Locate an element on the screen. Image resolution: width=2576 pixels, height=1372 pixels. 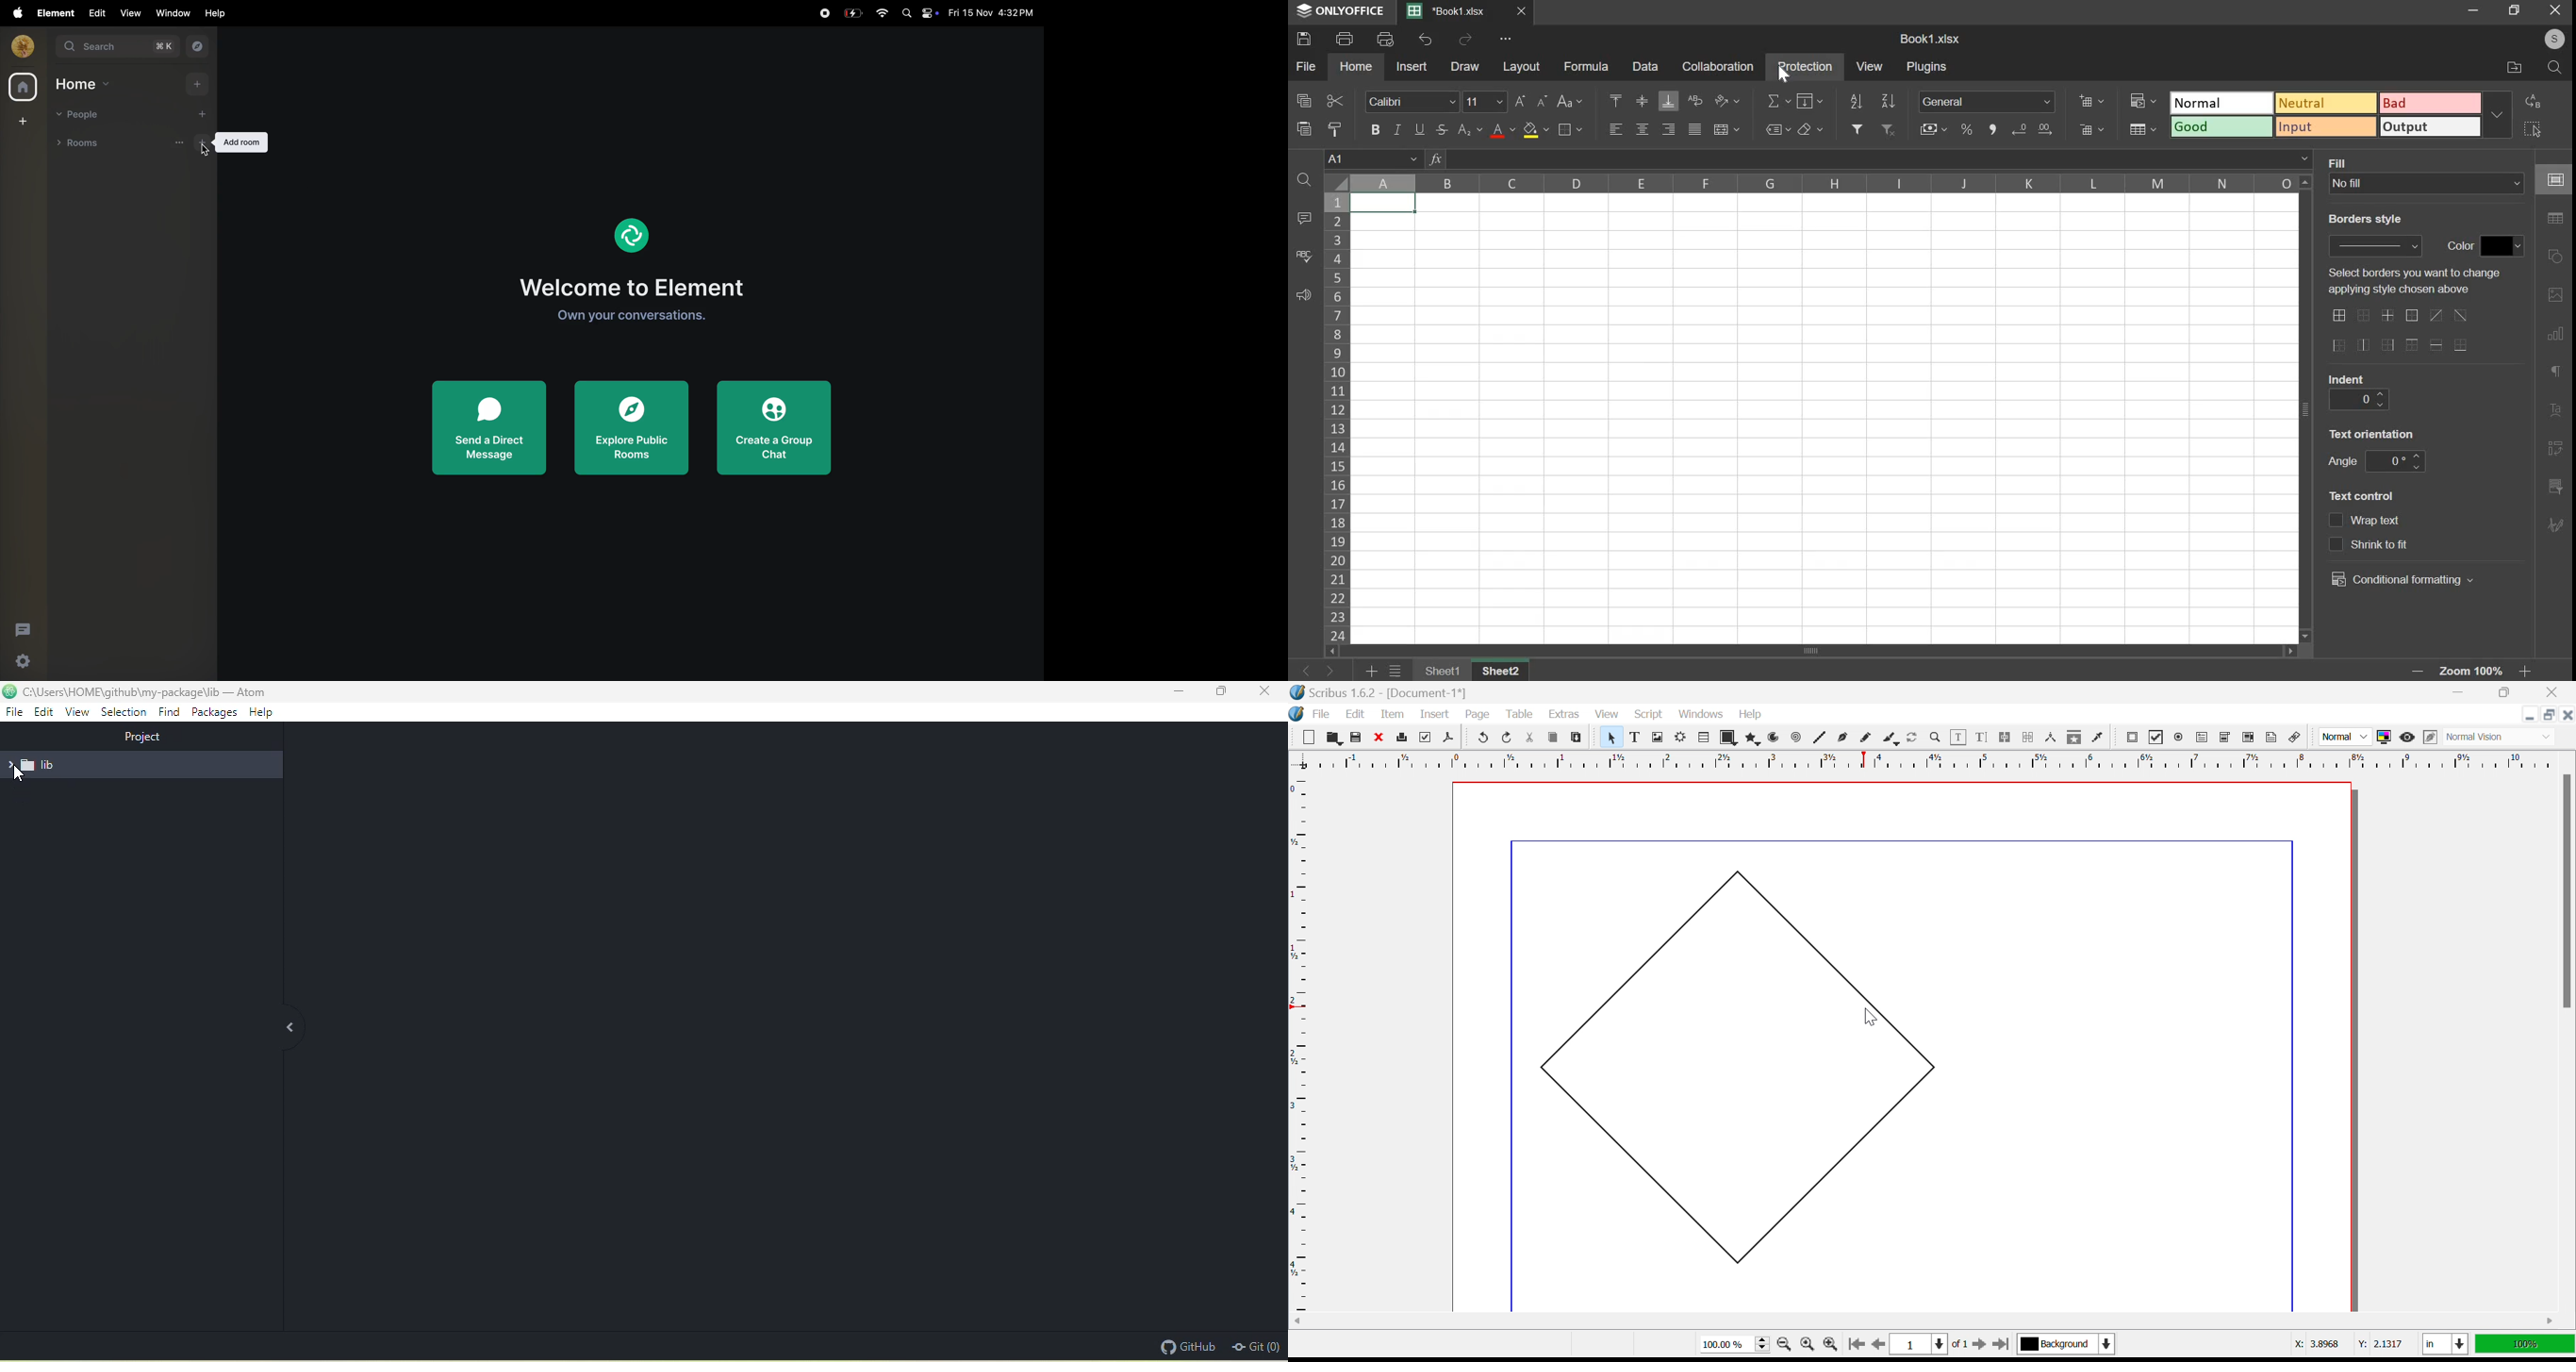
PDF checkbox is located at coordinates (2156, 737).